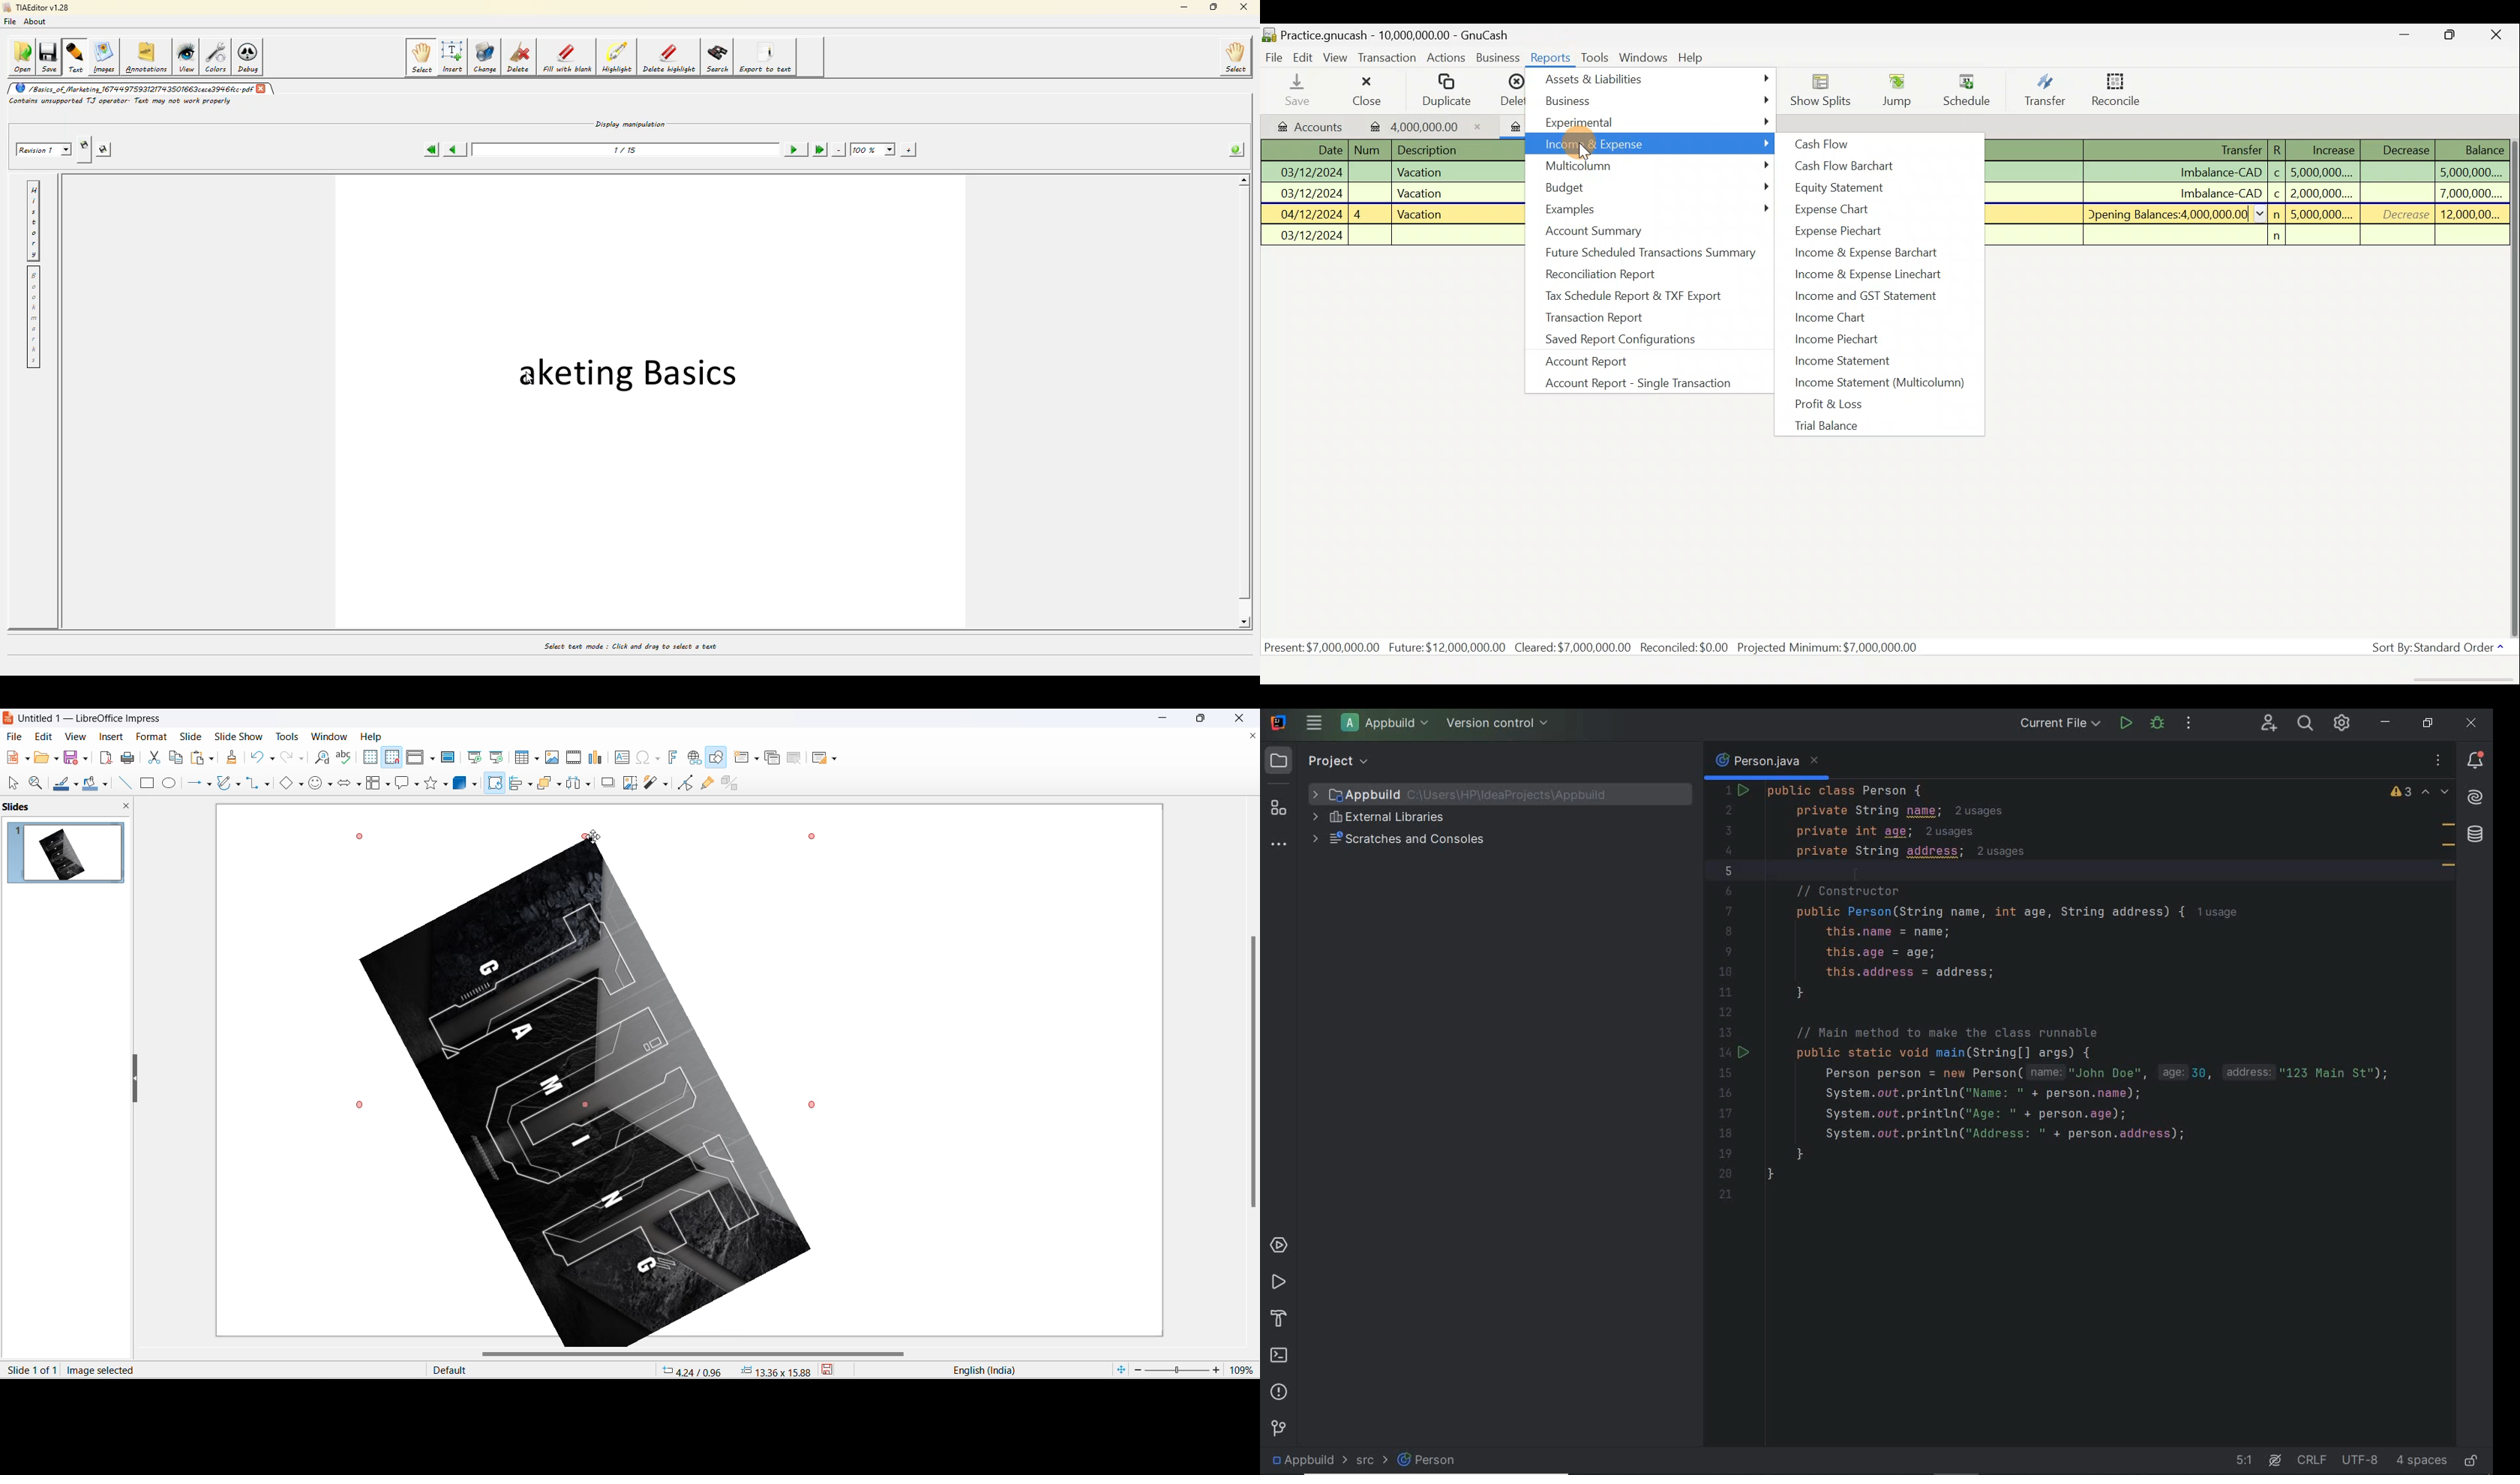 This screenshot has width=2520, height=1484. I want to click on Cash flow barchart, so click(1842, 165).